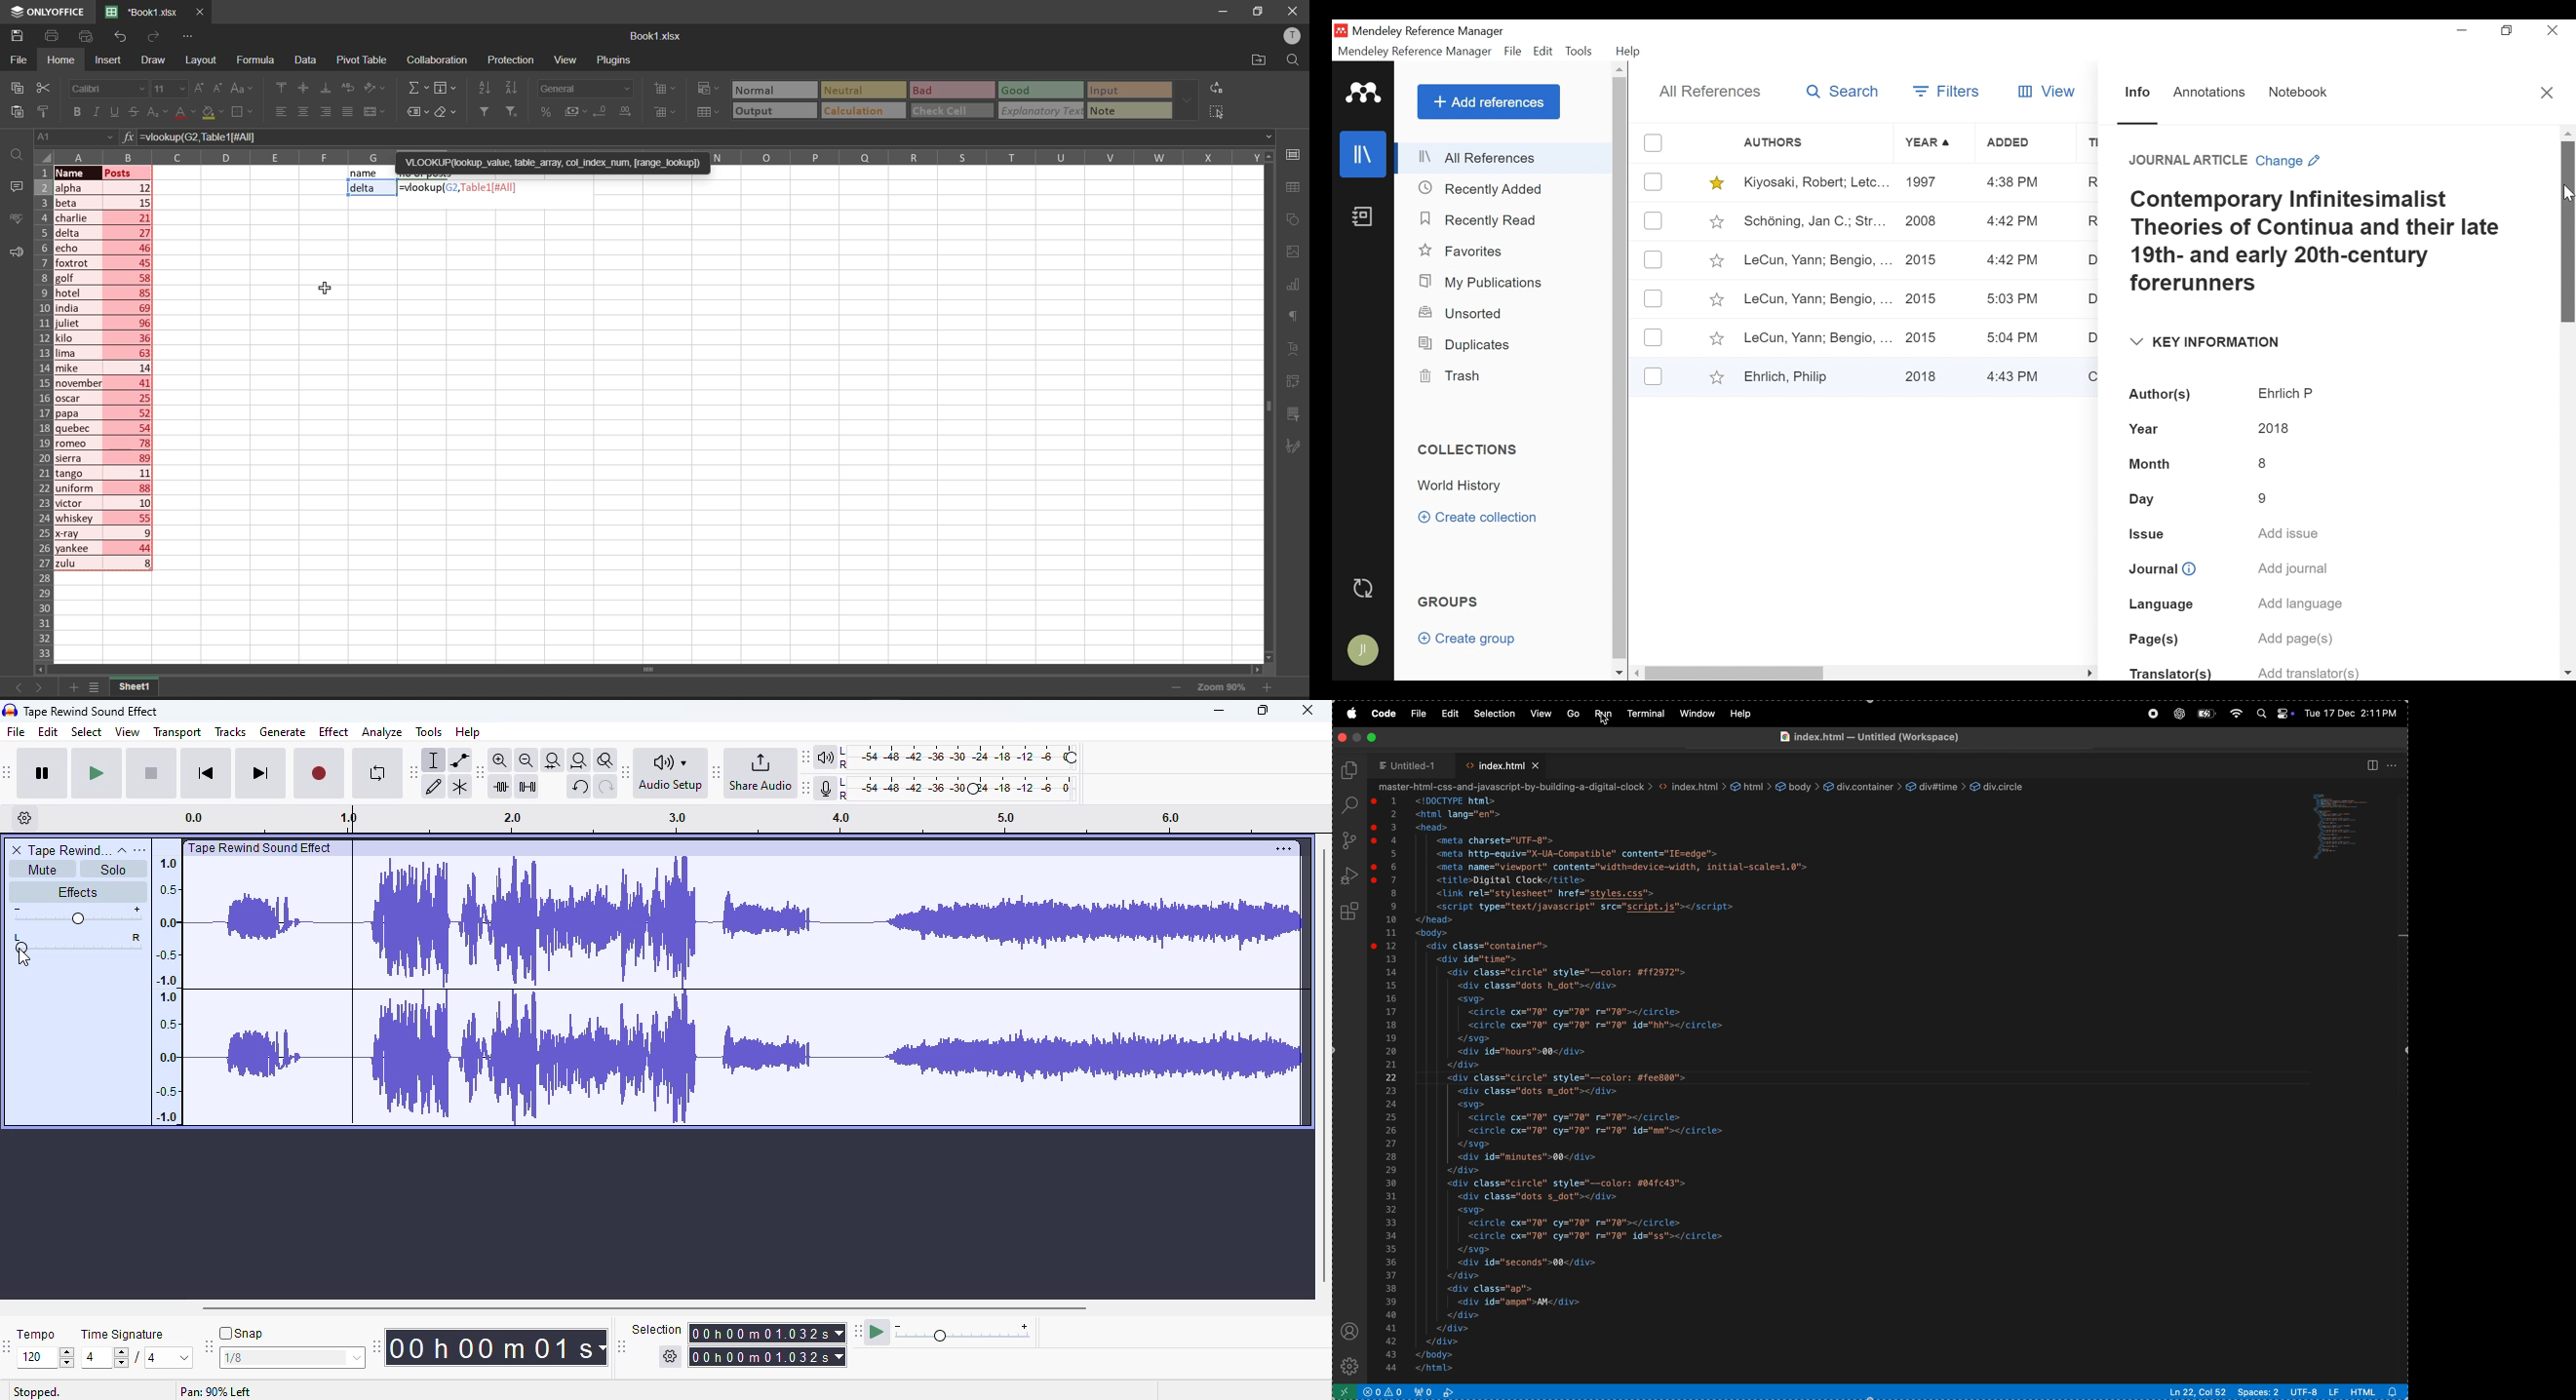  Describe the element at coordinates (1714, 183) in the screenshot. I see `(un)select favorite` at that location.